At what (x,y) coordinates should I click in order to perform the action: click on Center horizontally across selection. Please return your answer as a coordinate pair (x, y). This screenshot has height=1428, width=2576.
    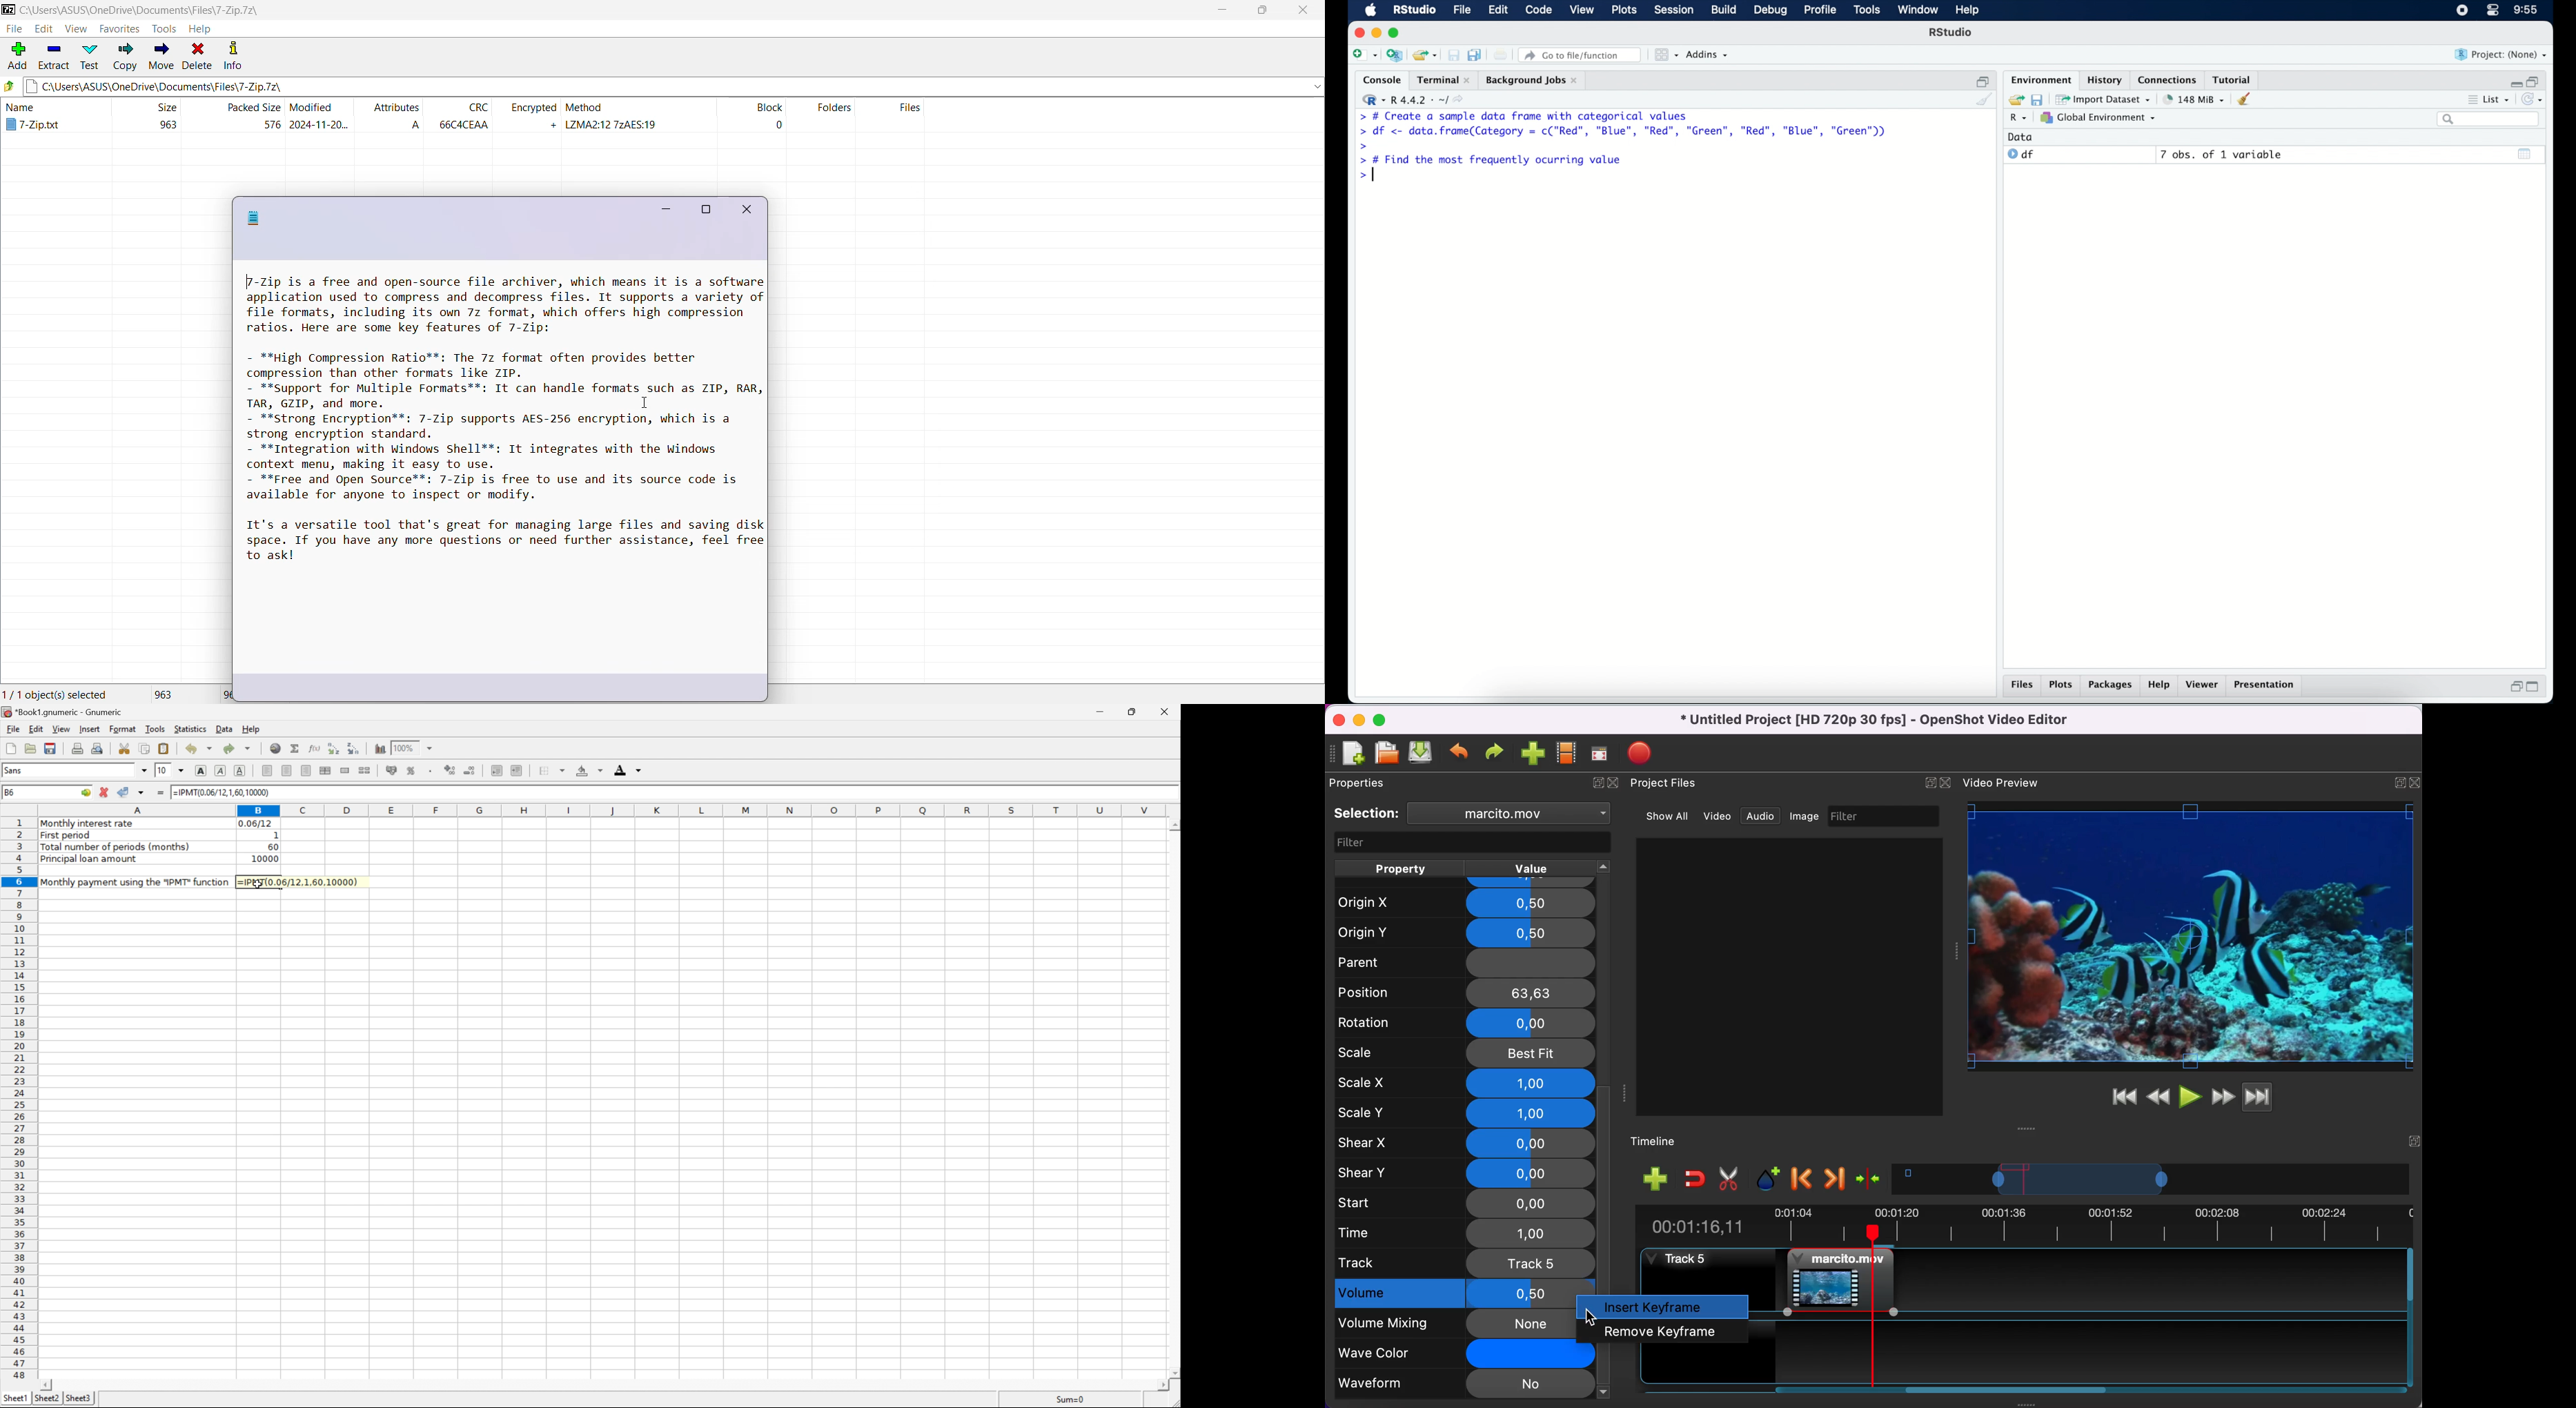
    Looking at the image, I should click on (326, 771).